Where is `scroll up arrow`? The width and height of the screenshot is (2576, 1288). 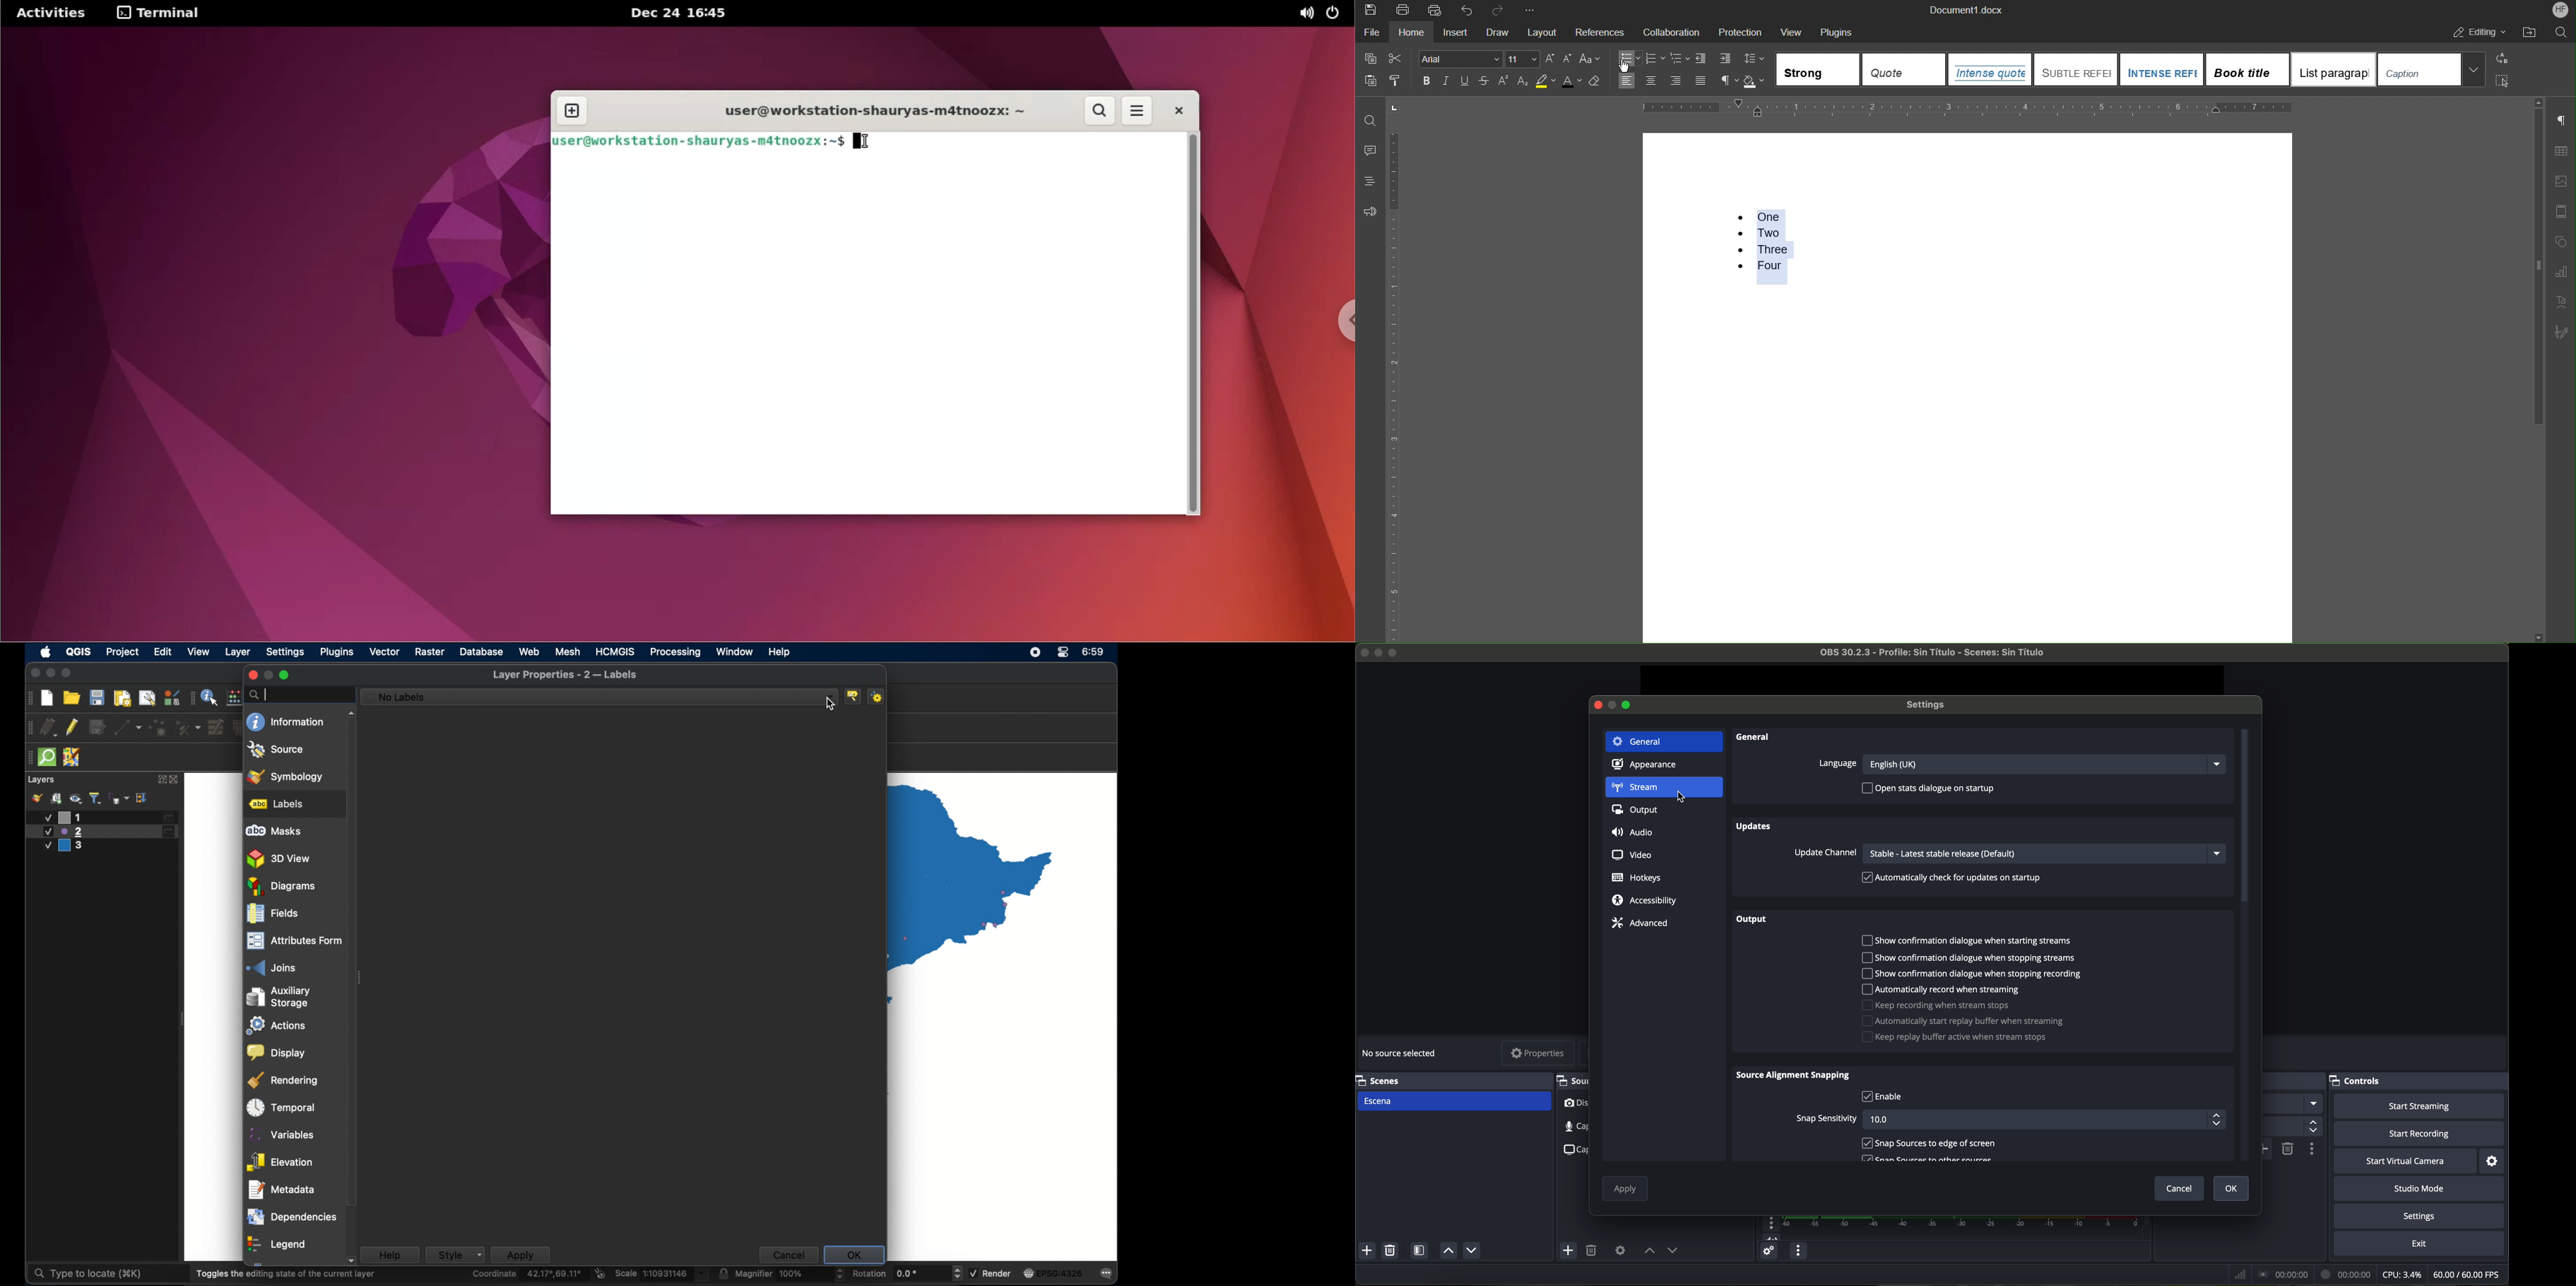
scroll up arrow is located at coordinates (351, 713).